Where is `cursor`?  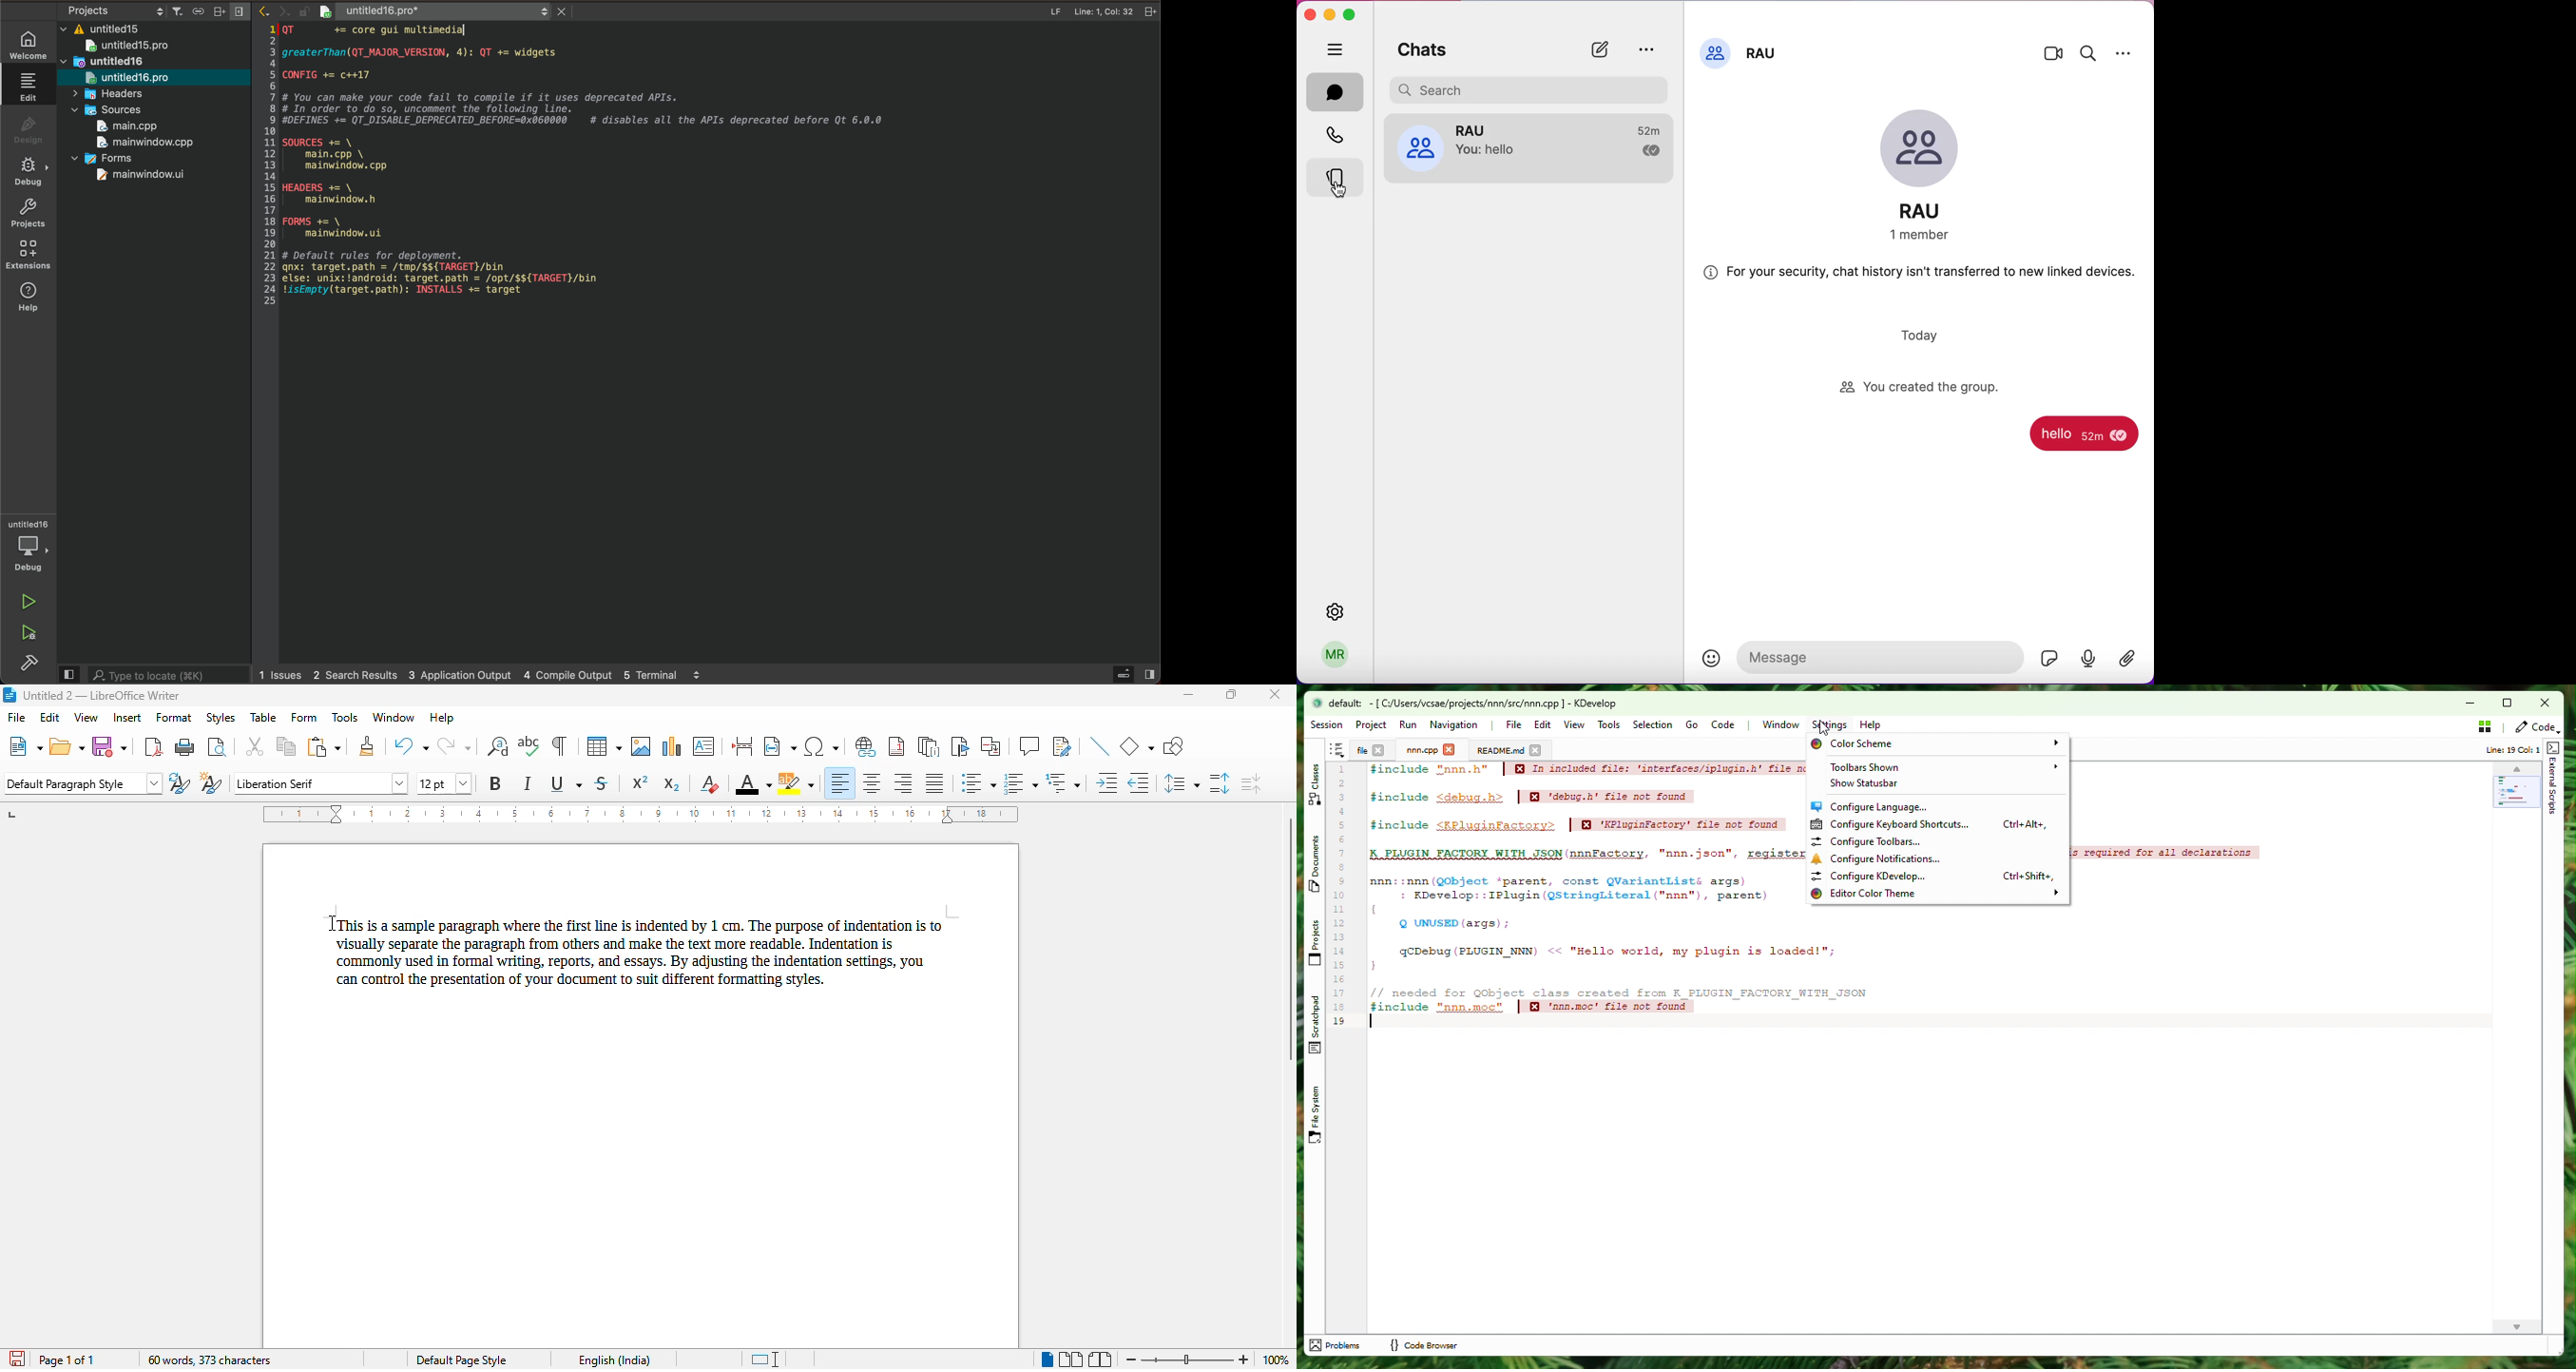 cursor is located at coordinates (332, 923).